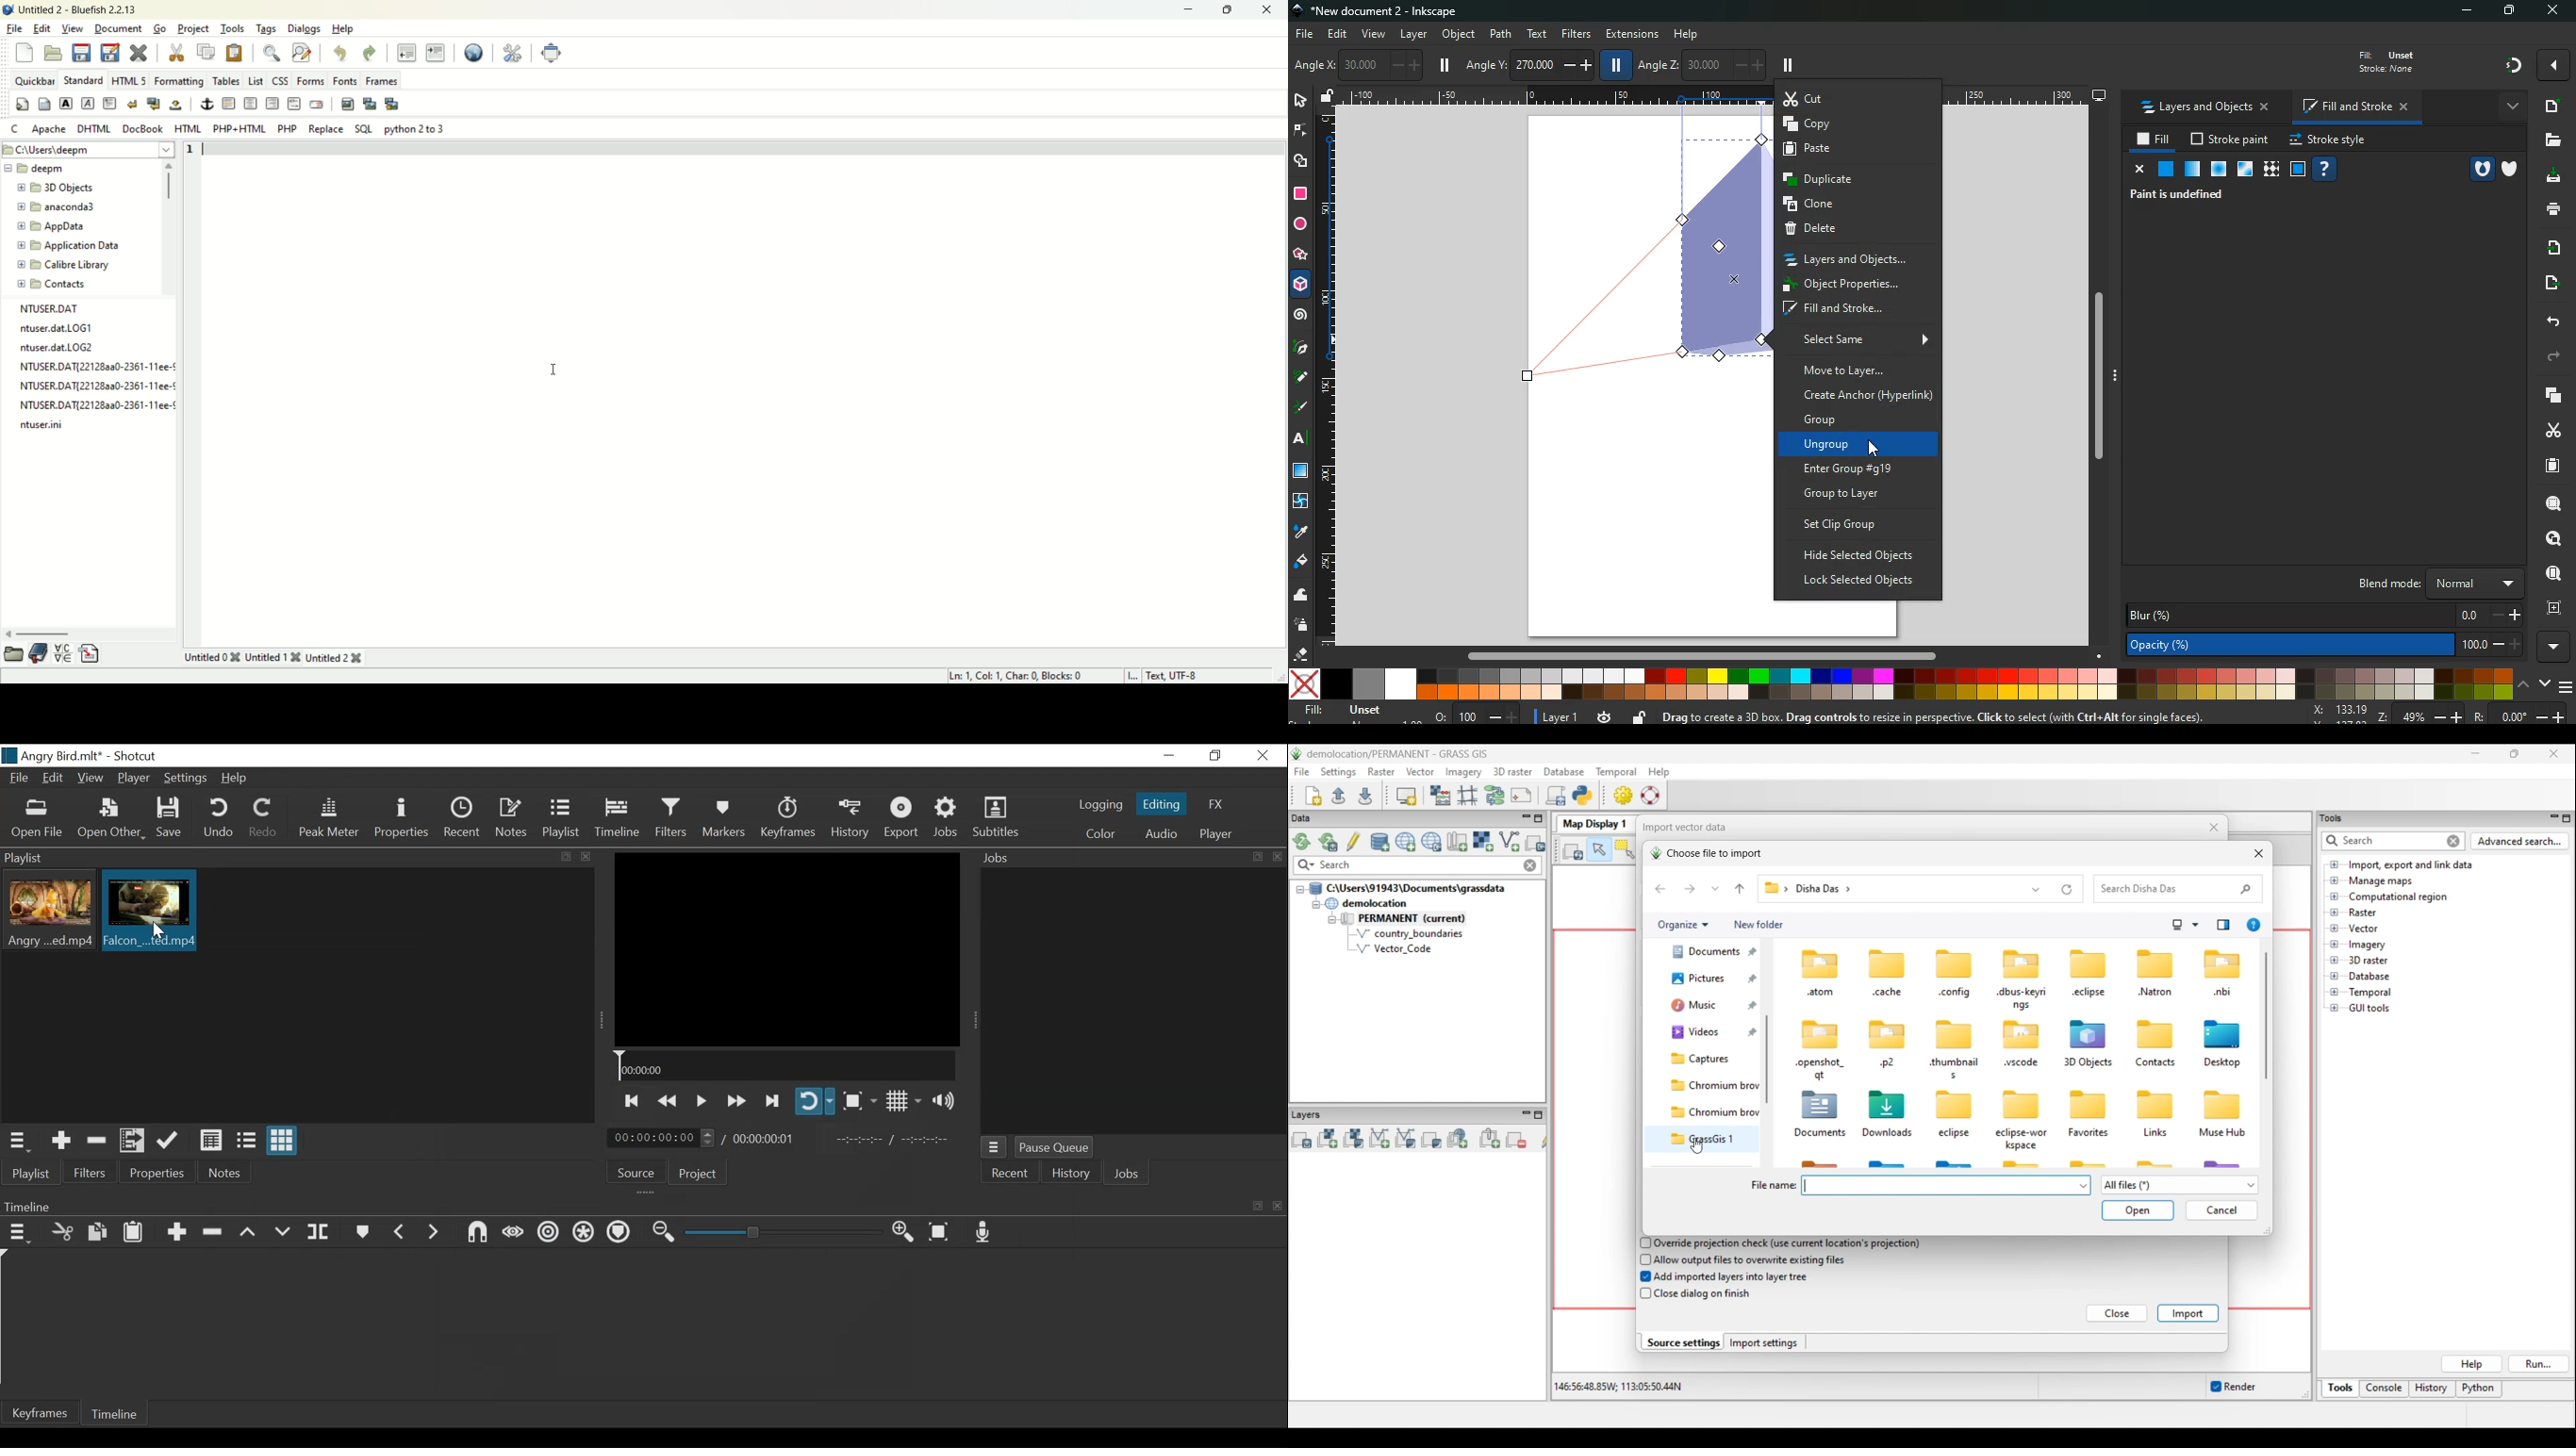 The width and height of the screenshot is (2576, 1456). I want to click on formatting, so click(180, 80).